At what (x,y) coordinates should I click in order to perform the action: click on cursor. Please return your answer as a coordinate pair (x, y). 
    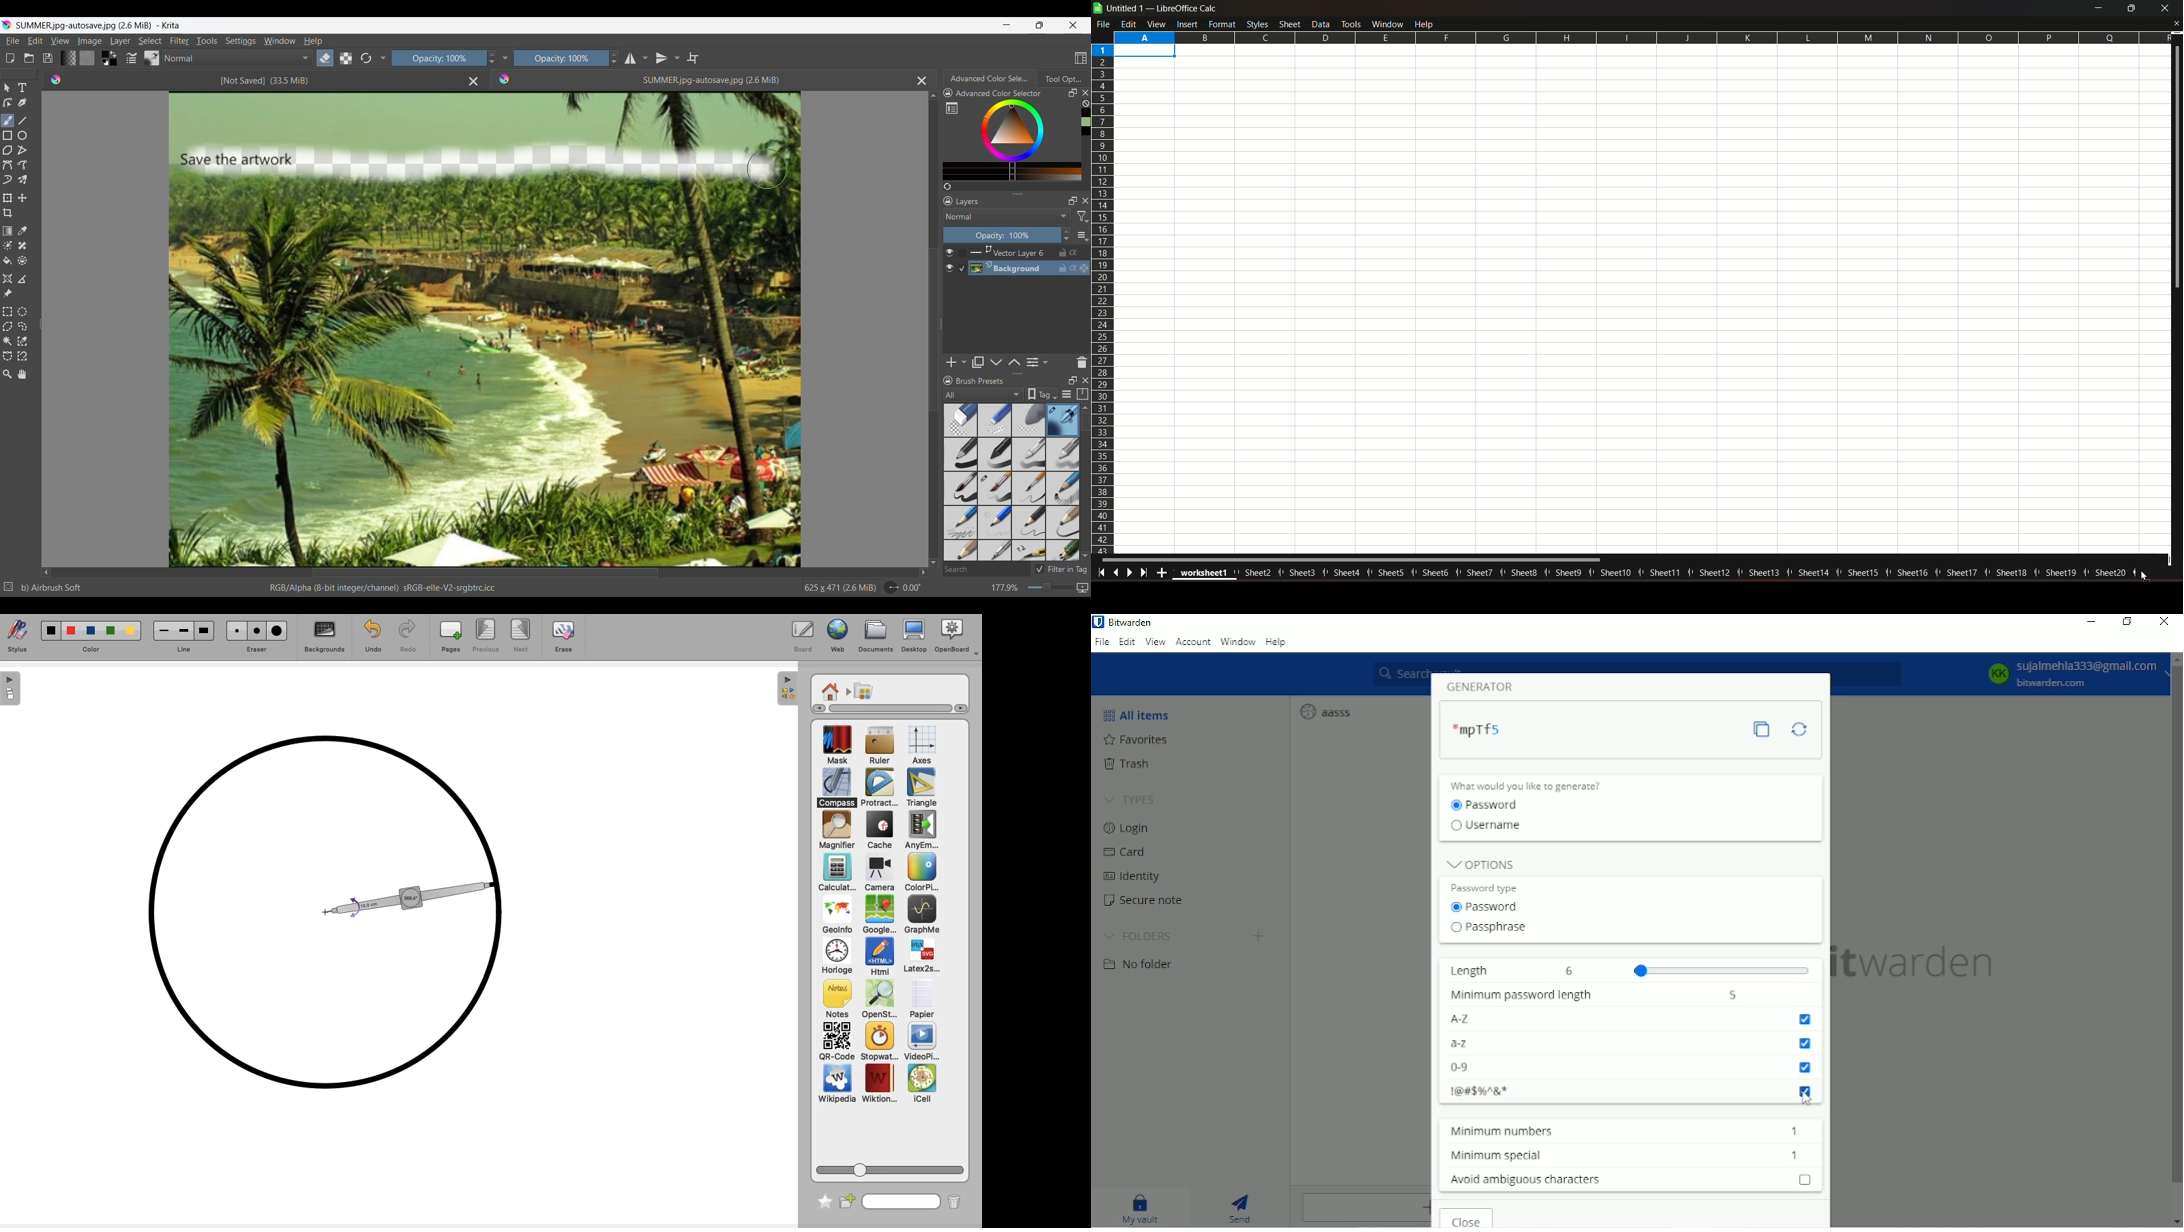
    Looking at the image, I should click on (1808, 1103).